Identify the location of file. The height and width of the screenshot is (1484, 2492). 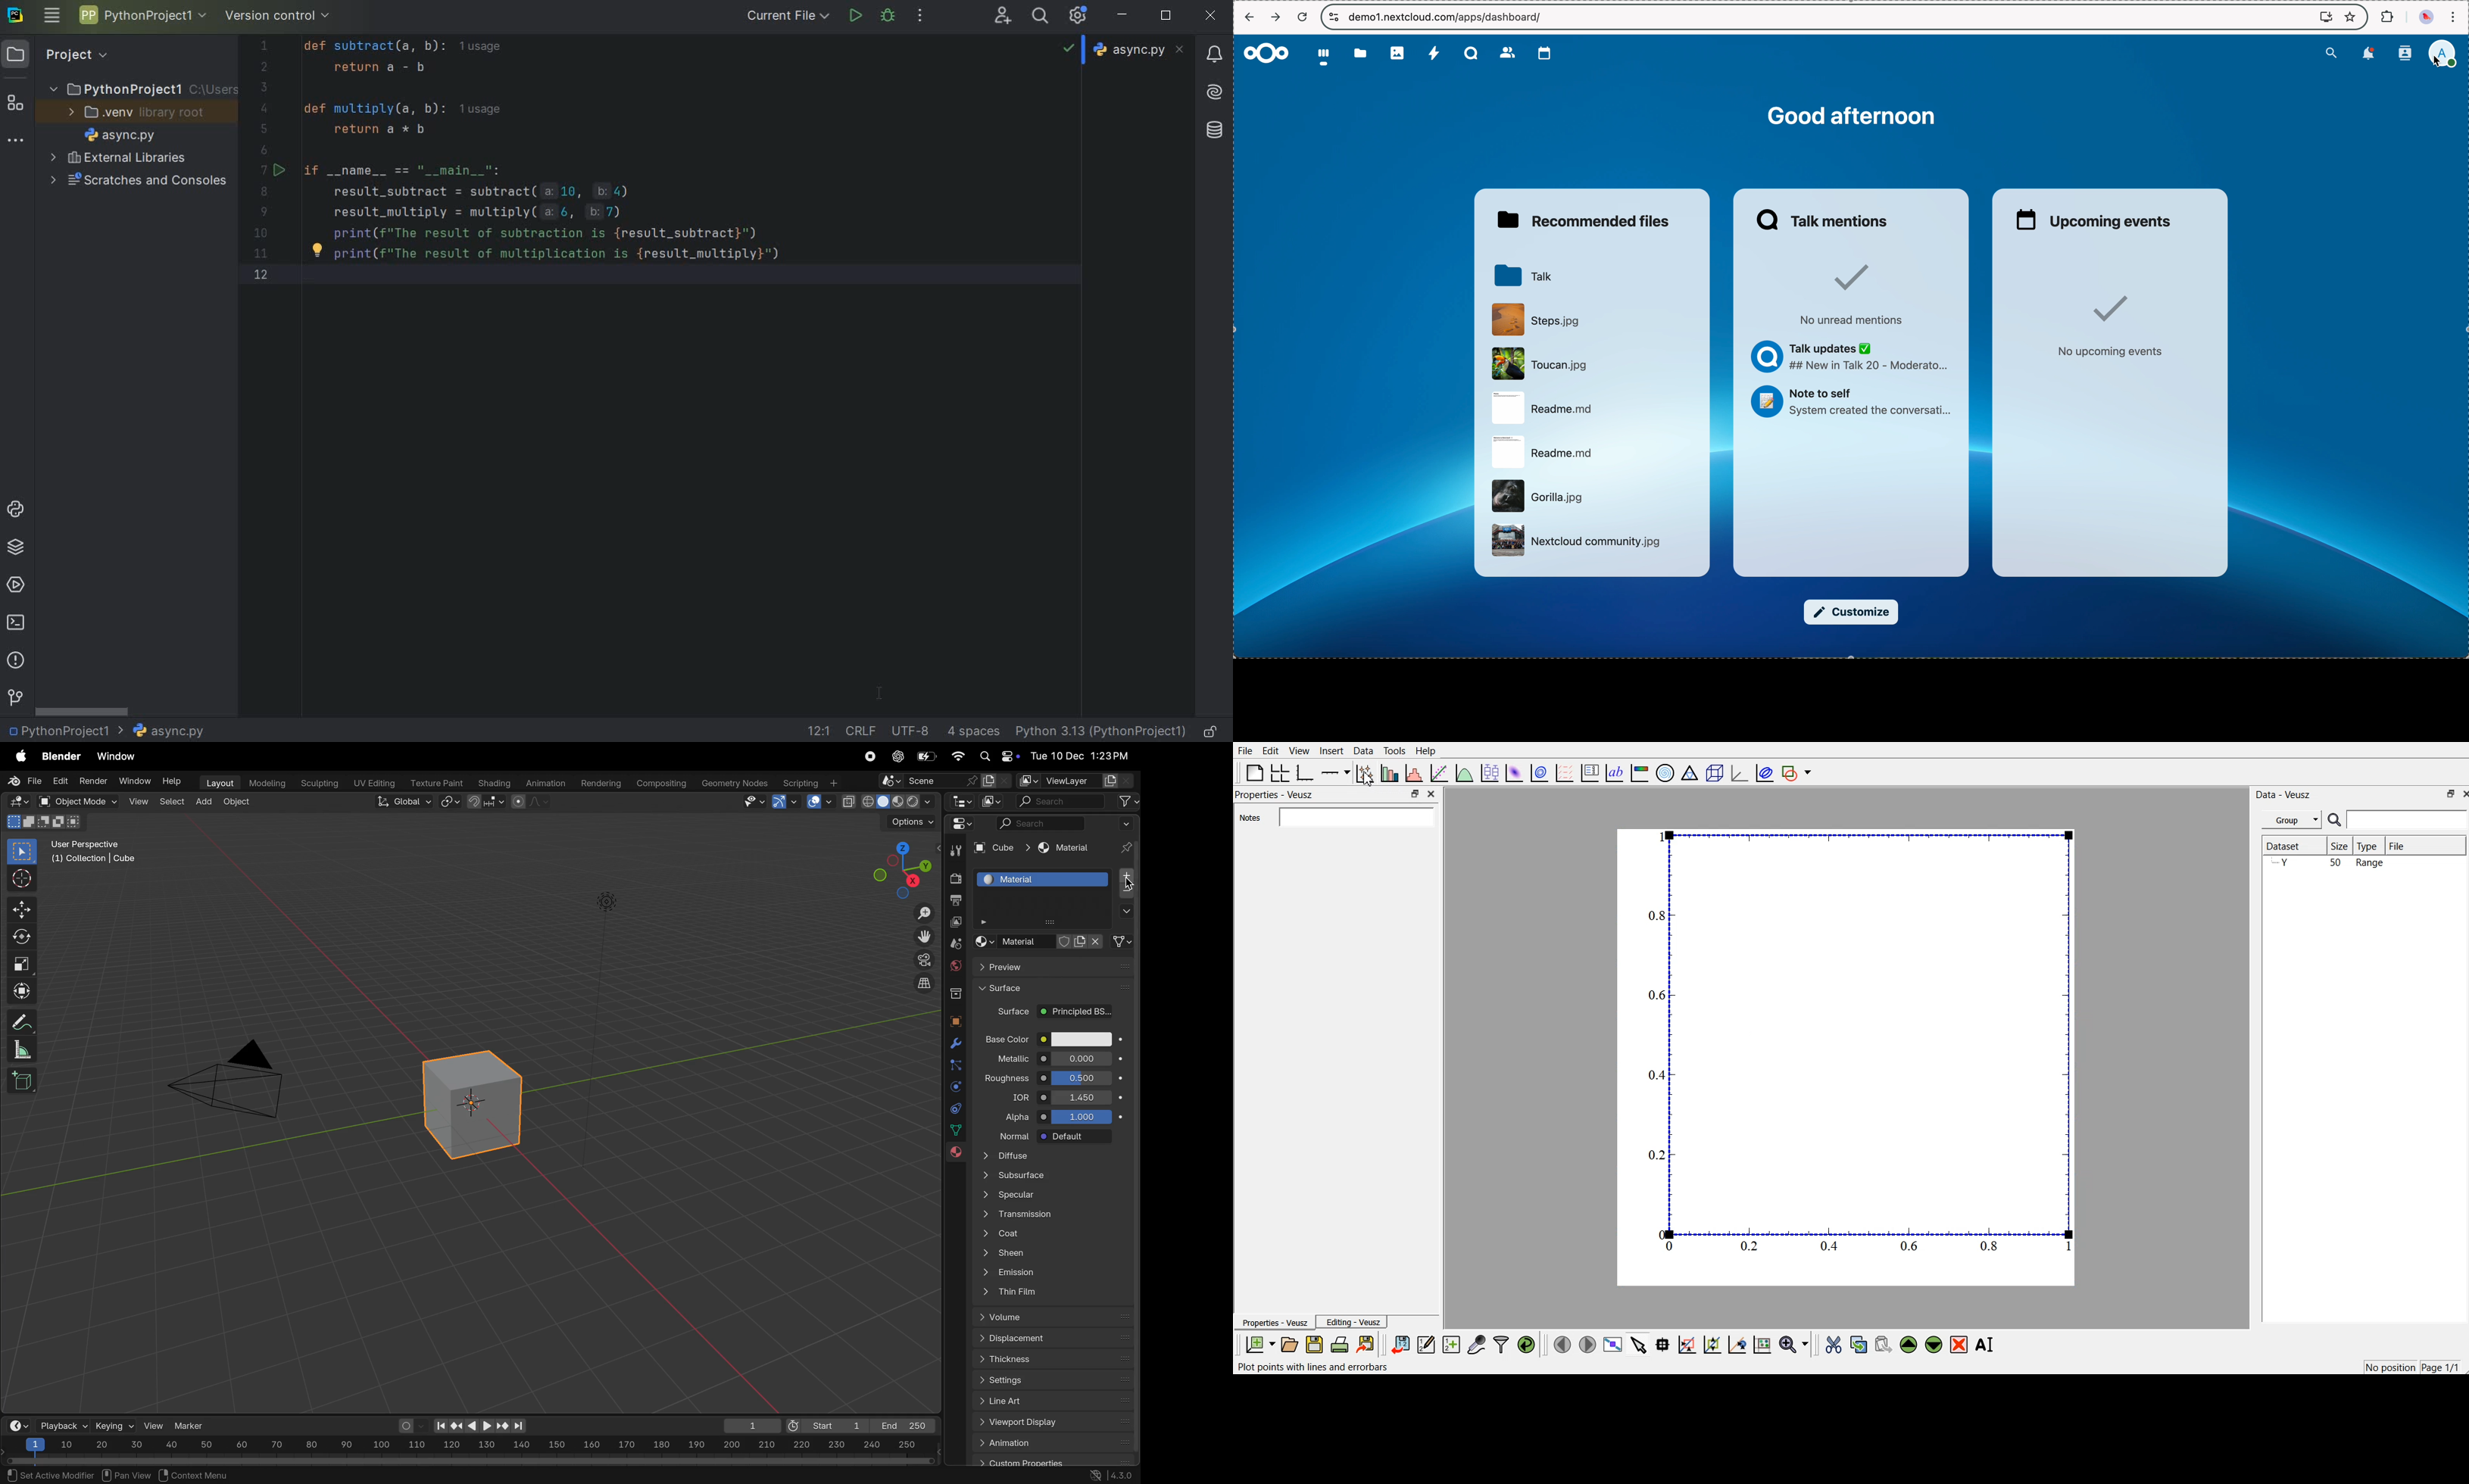
(1575, 540).